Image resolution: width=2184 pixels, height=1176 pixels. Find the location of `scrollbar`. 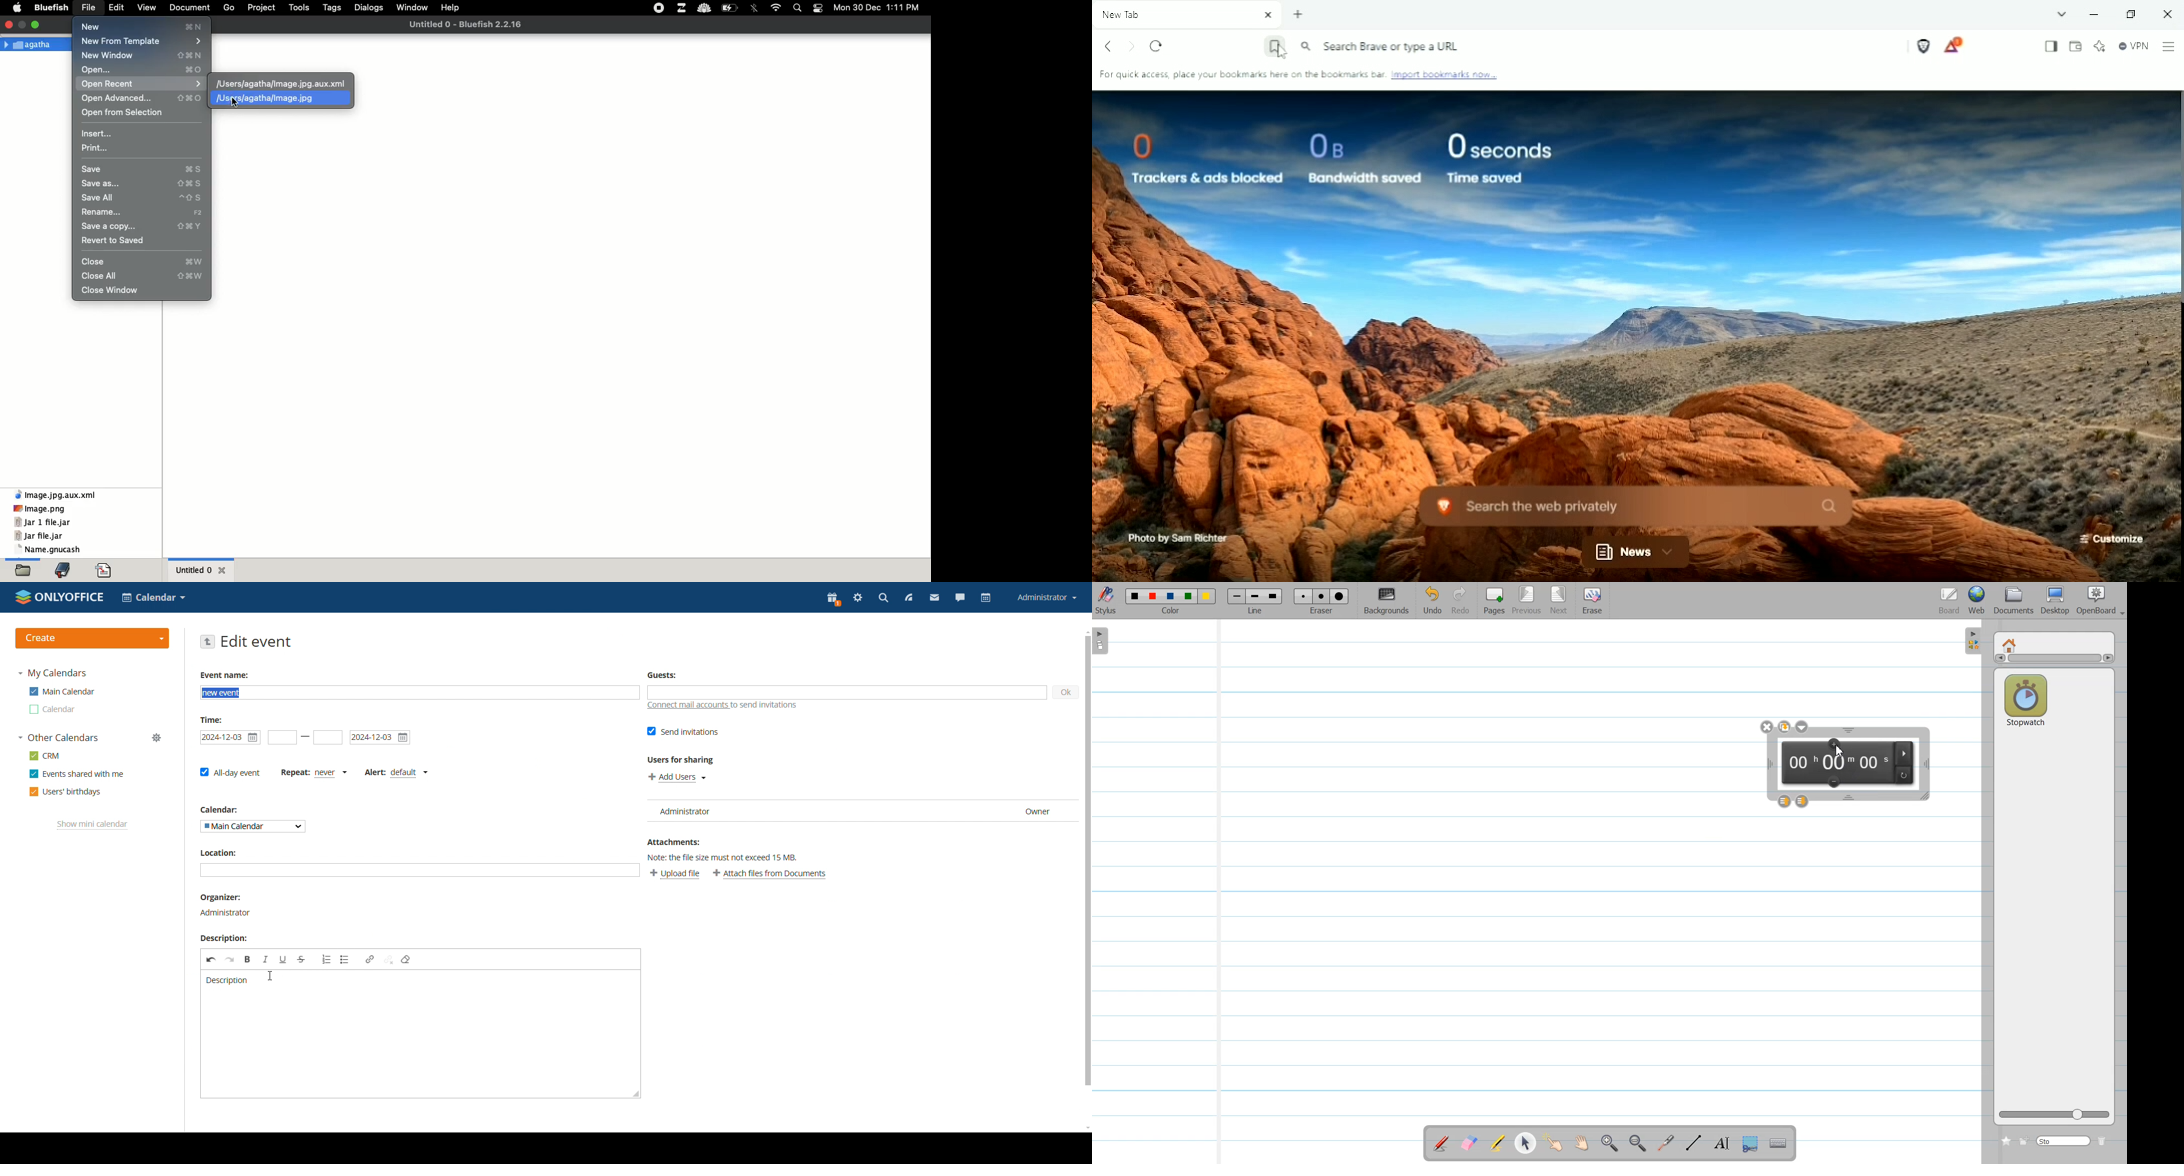

scrollbar is located at coordinates (1091, 864).